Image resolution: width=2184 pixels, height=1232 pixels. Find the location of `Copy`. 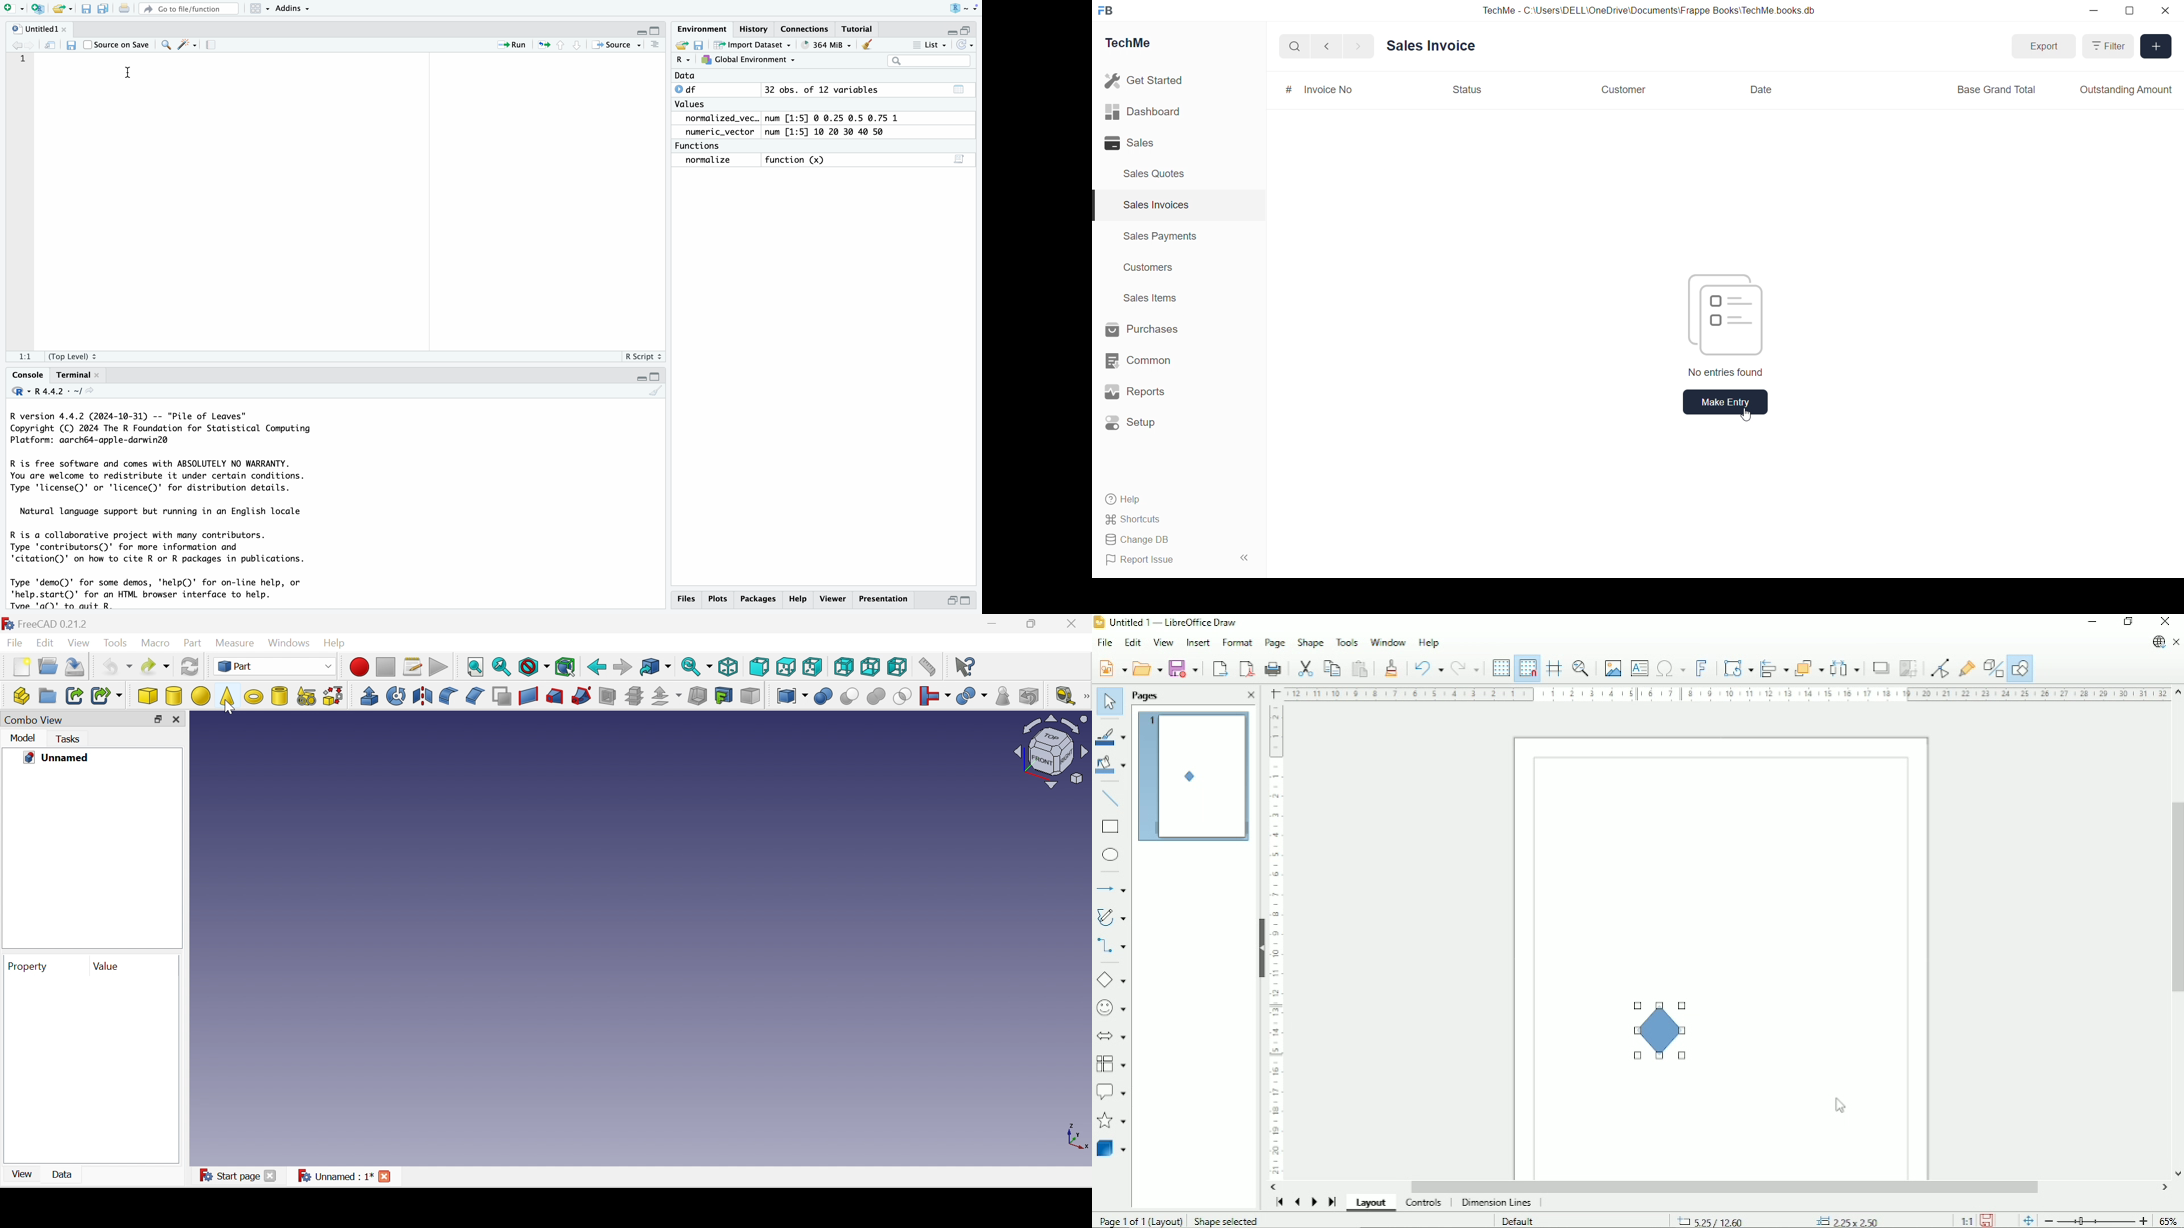

Copy is located at coordinates (1333, 668).